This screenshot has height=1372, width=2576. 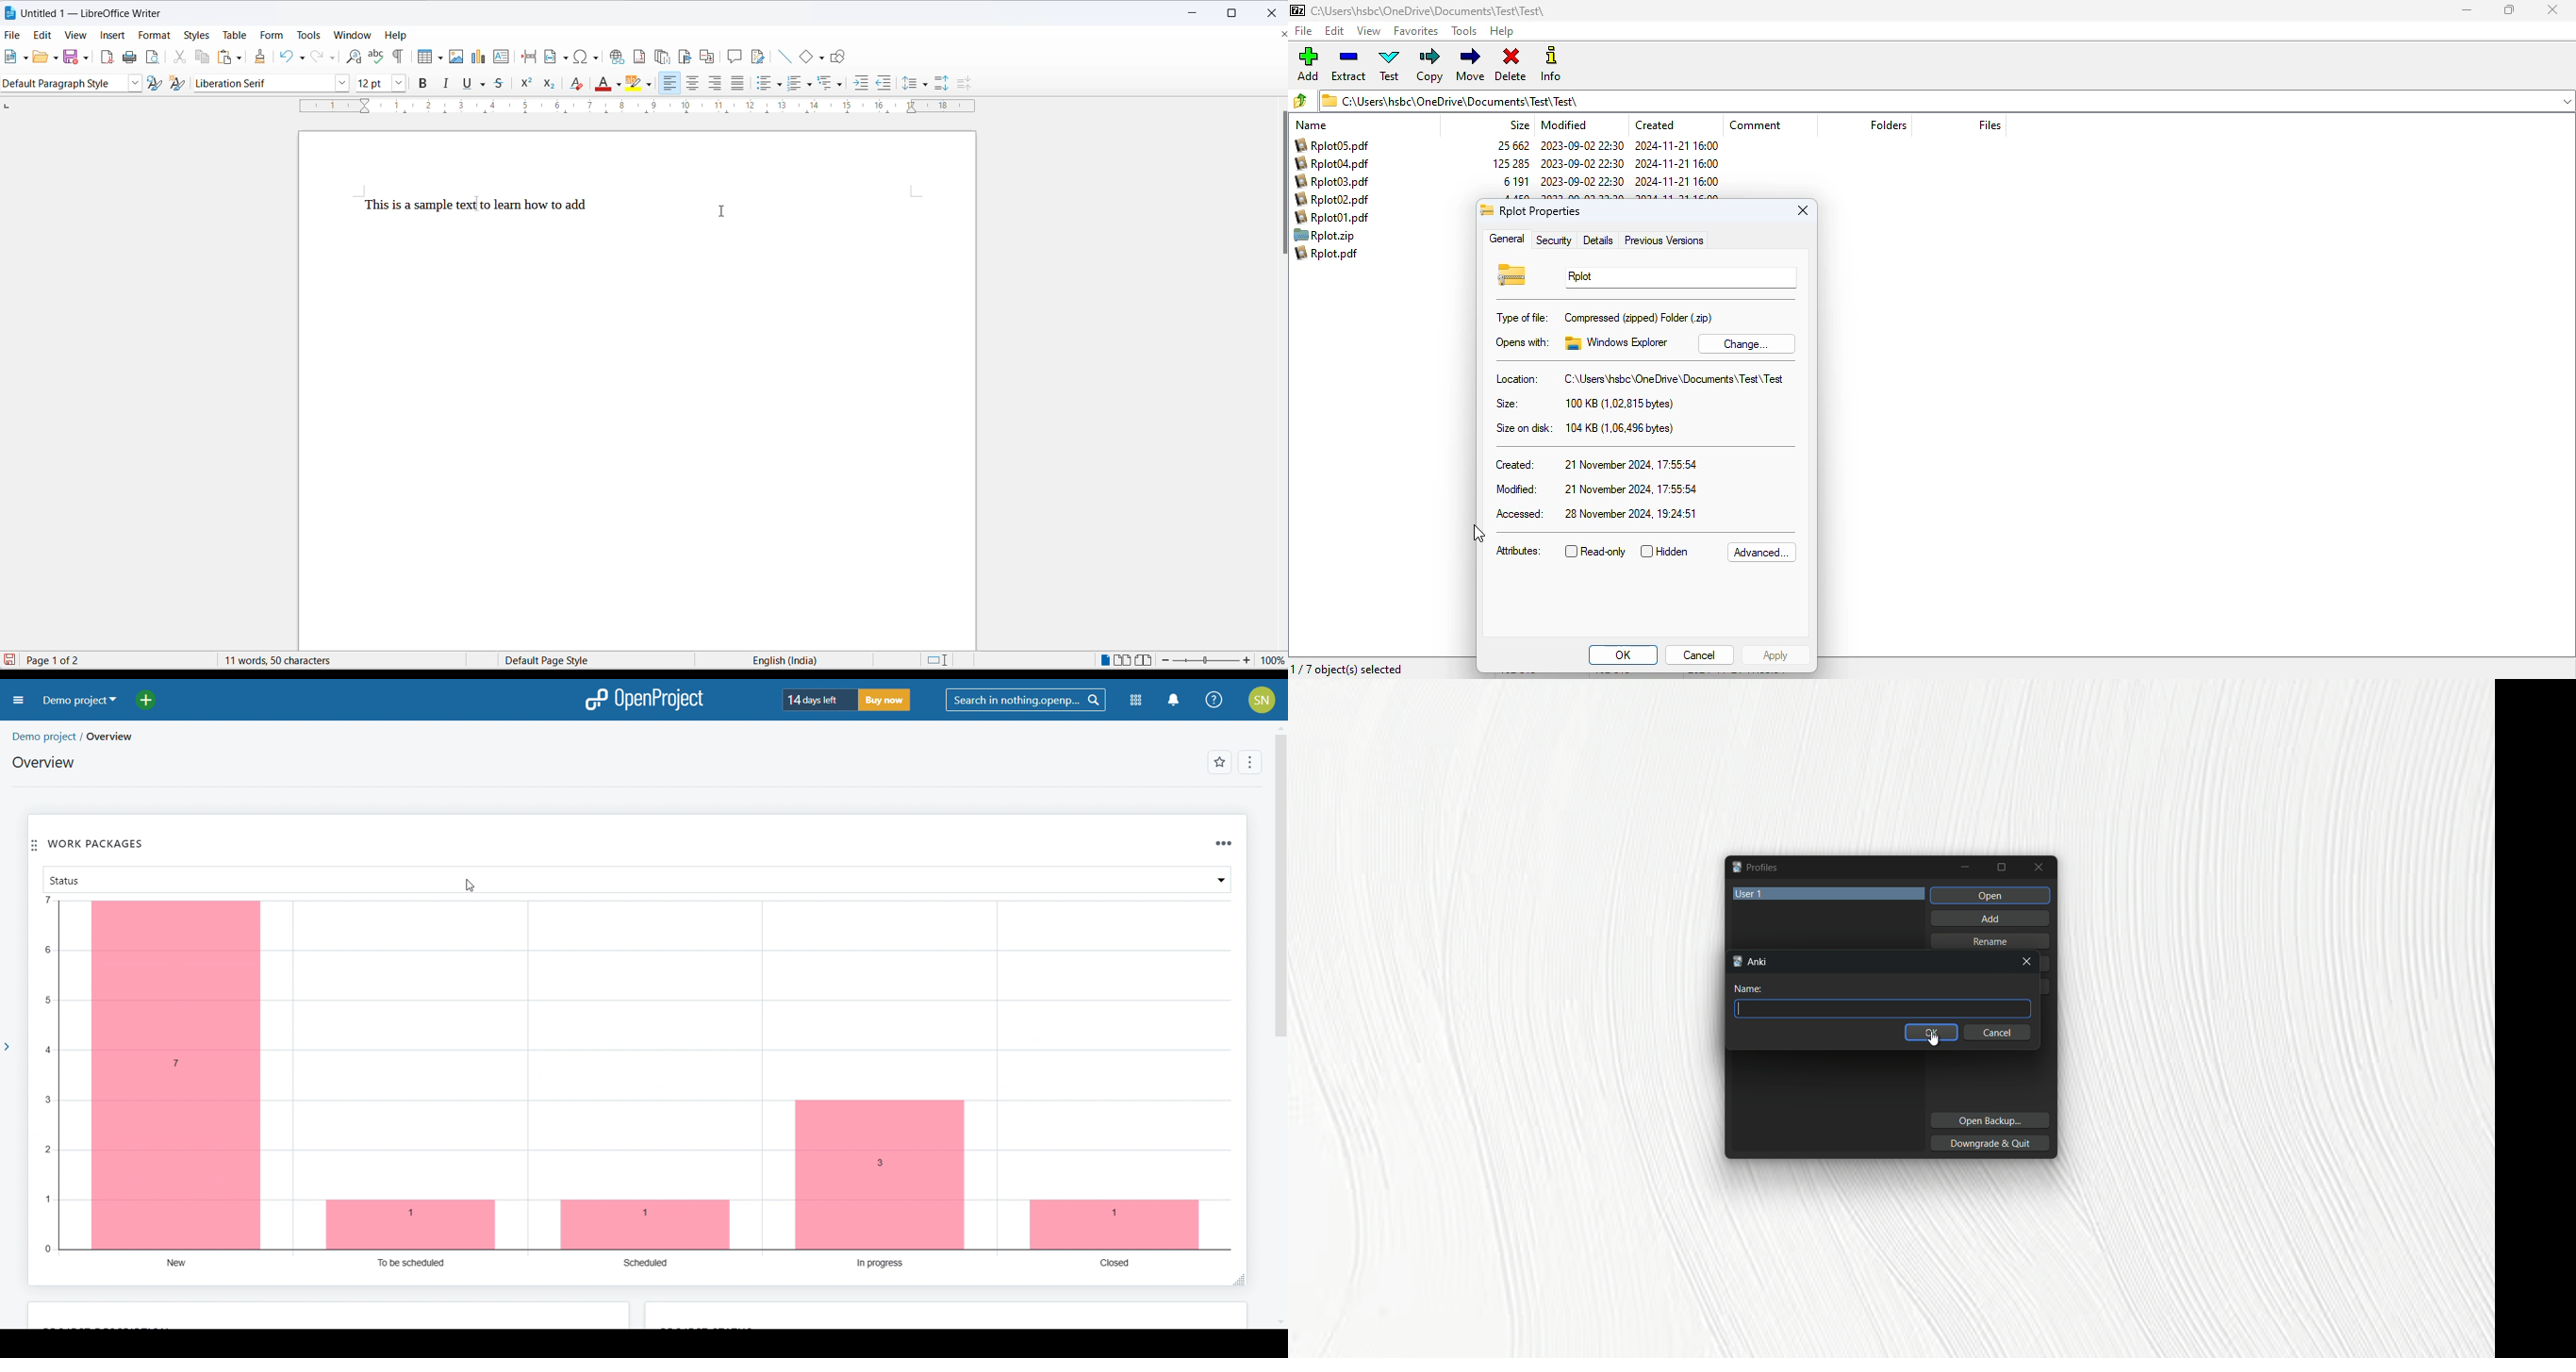 I want to click on demo project selected, so click(x=80, y=701).